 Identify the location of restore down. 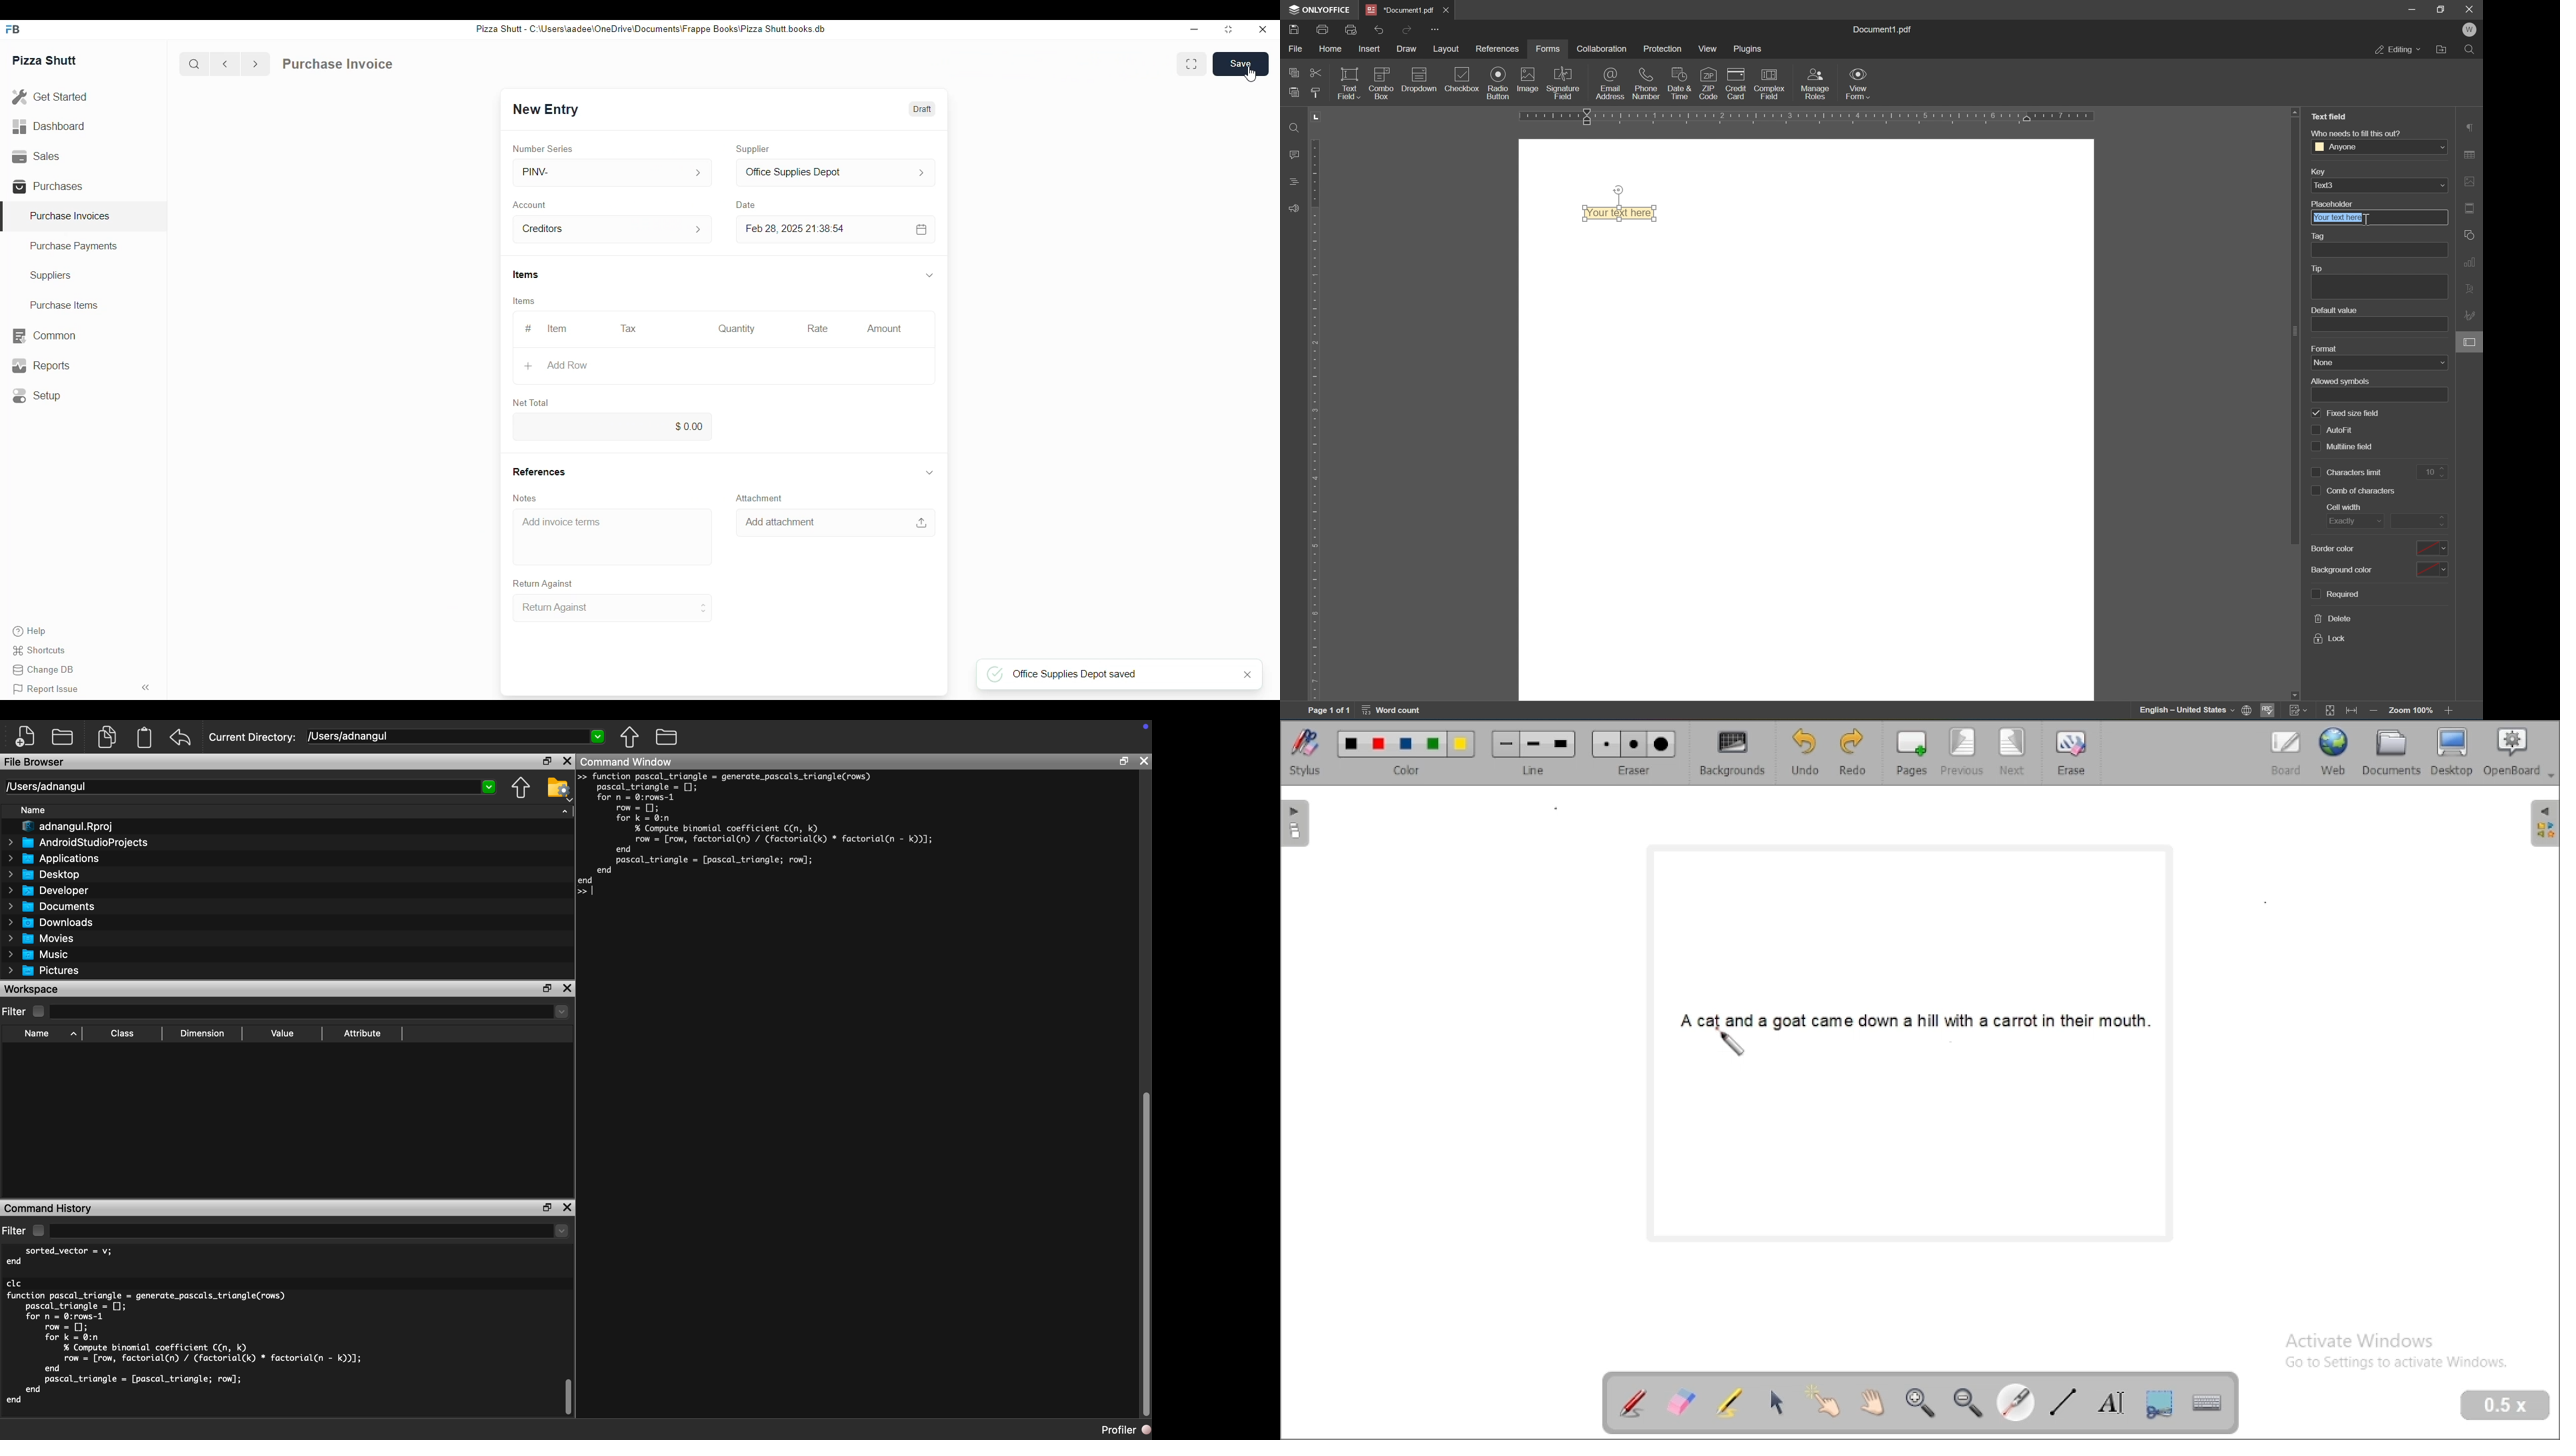
(2443, 9).